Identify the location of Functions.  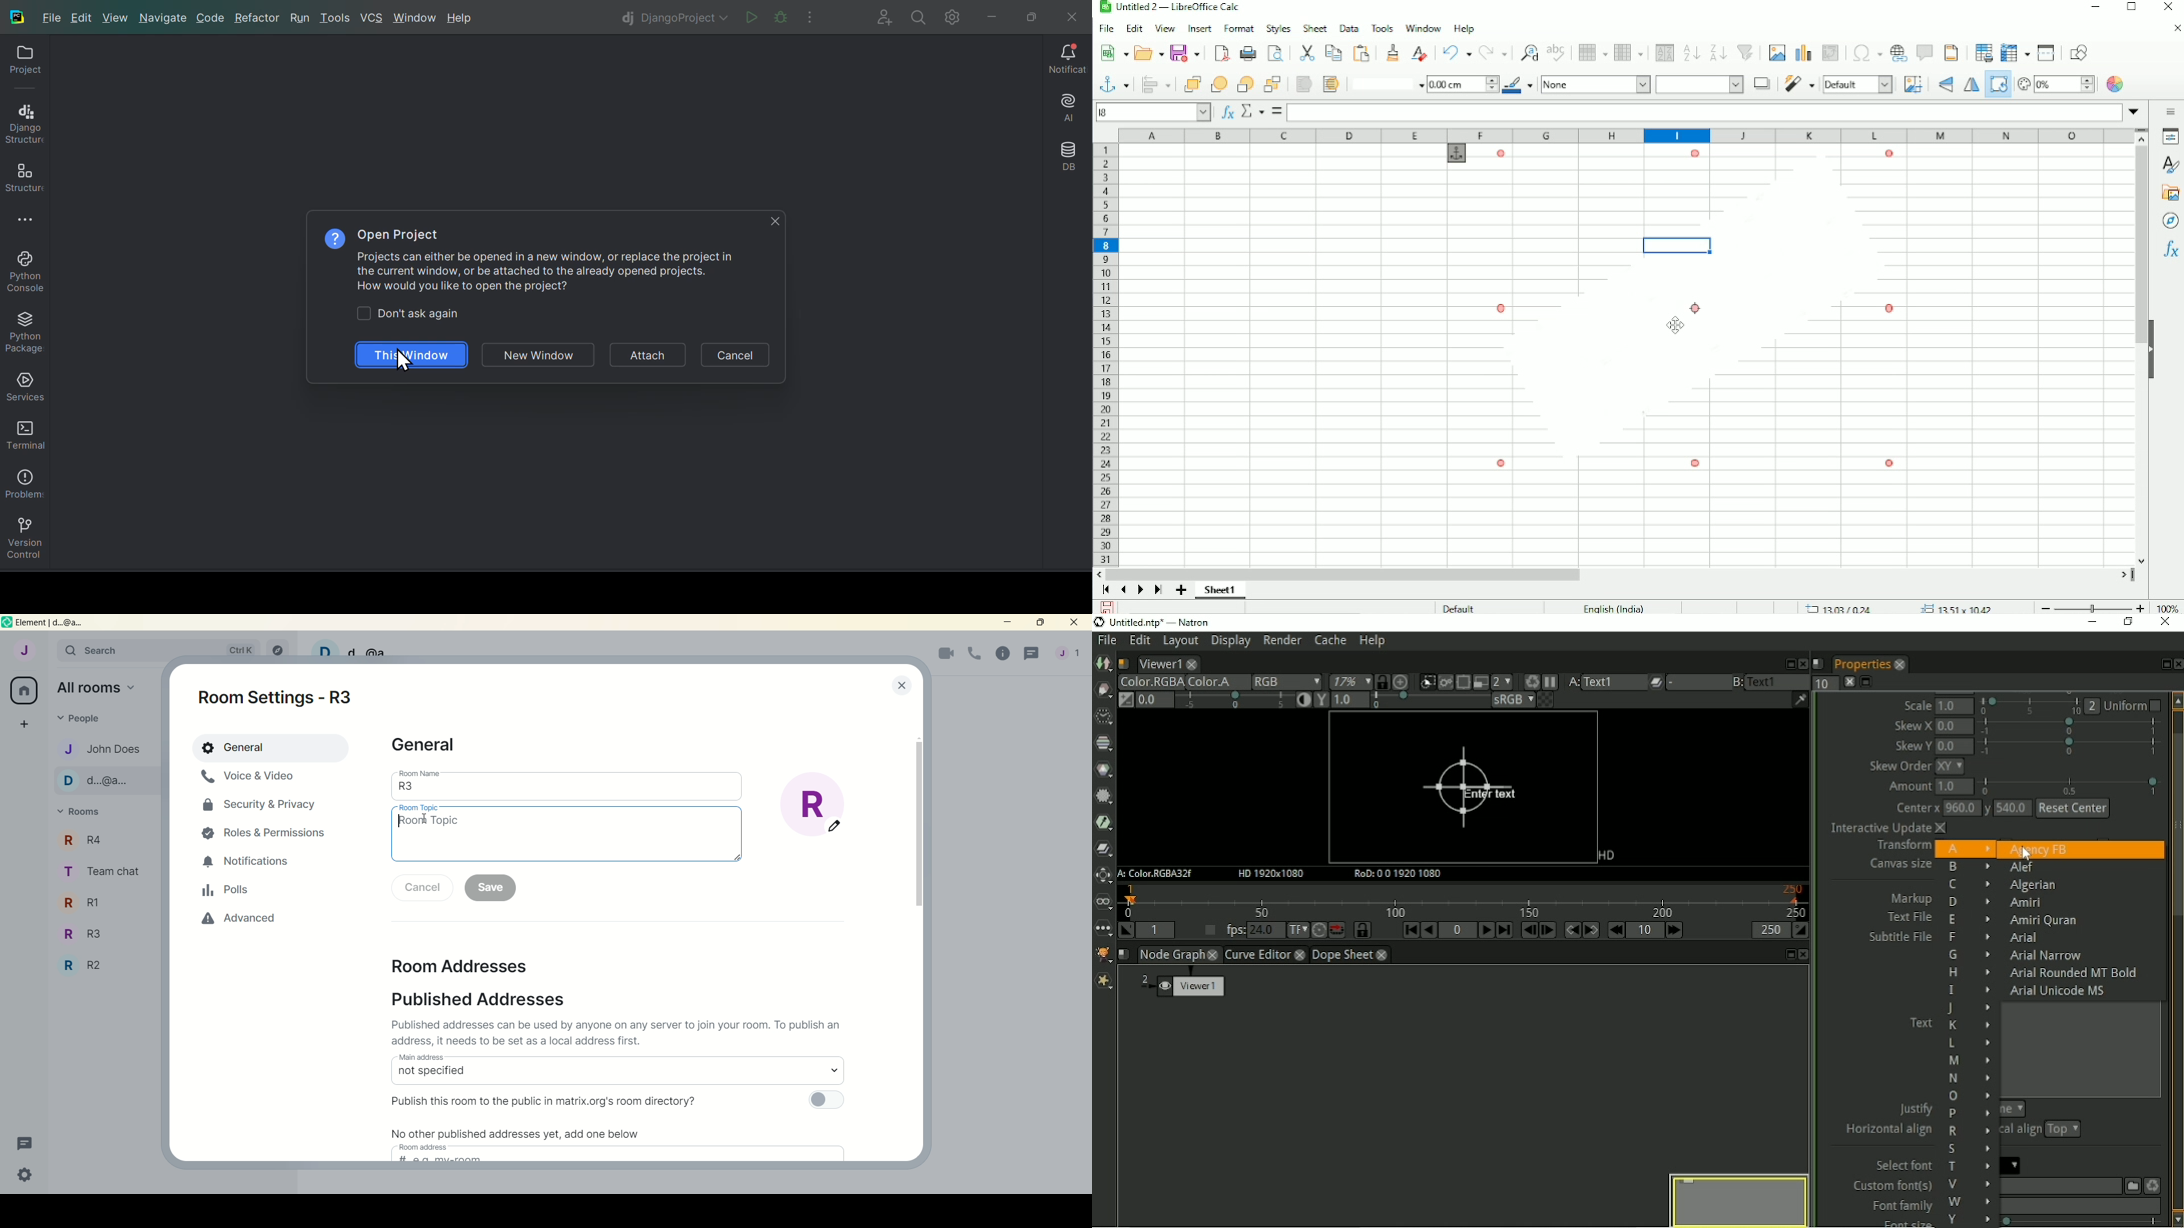
(2169, 250).